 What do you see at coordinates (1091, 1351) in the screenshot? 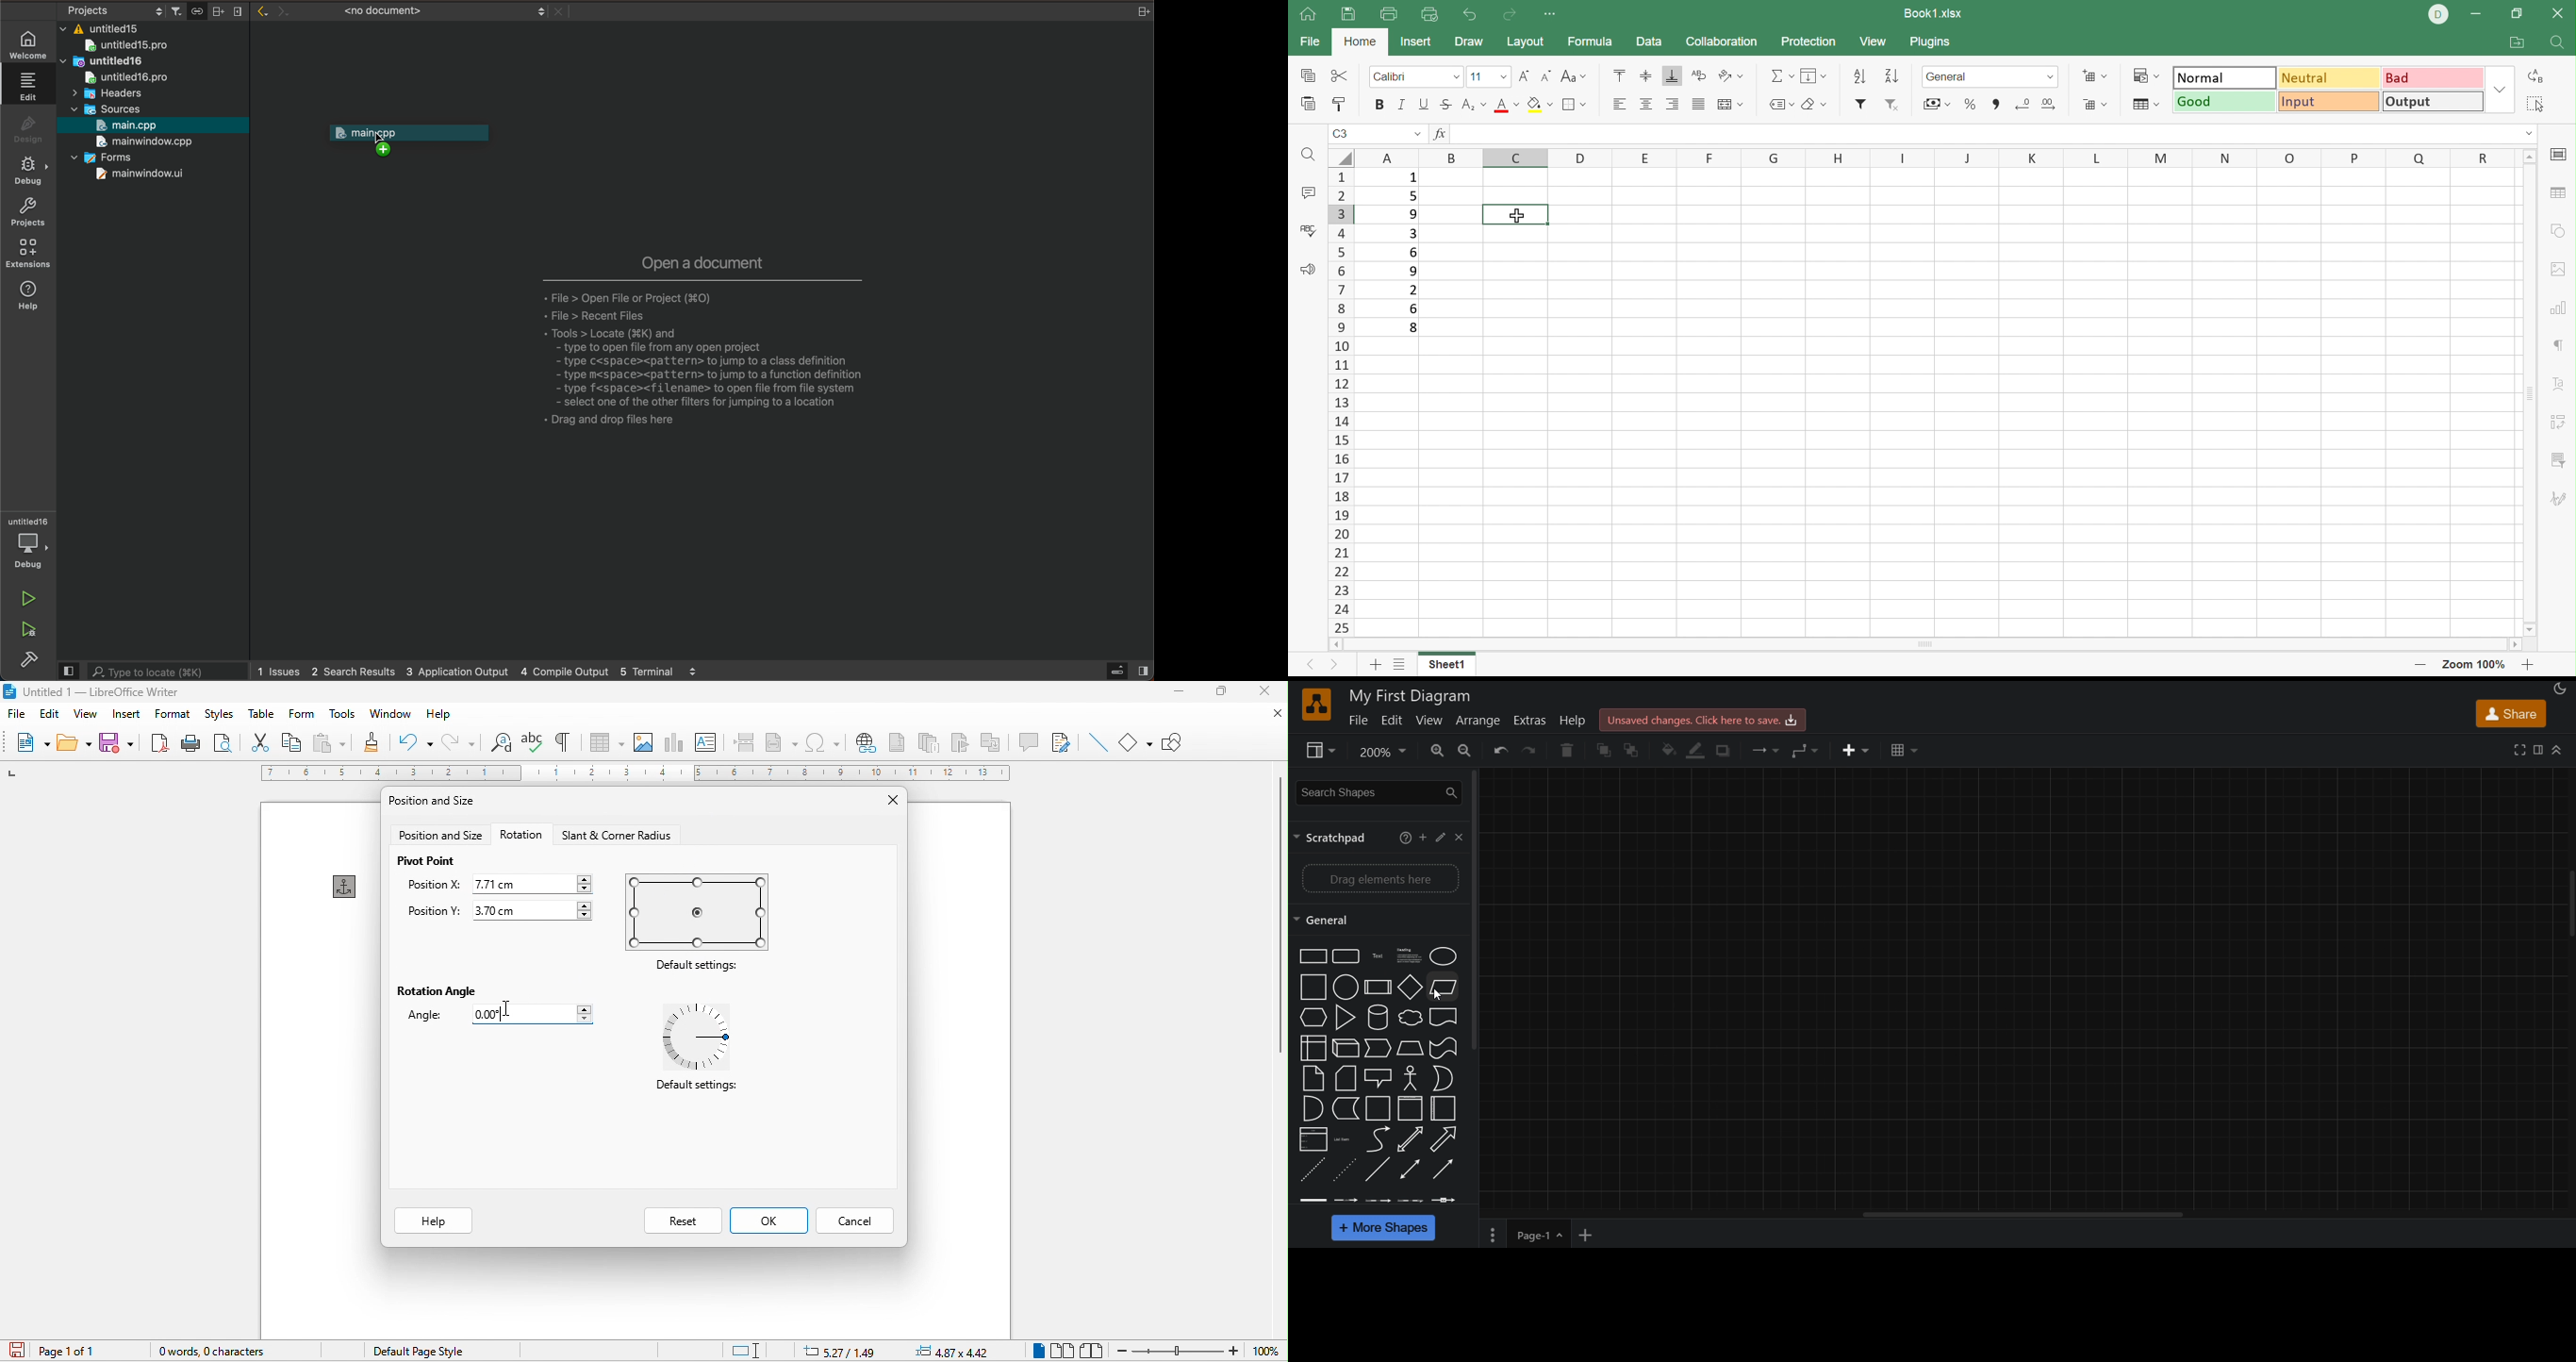
I see `book view` at bounding box center [1091, 1351].